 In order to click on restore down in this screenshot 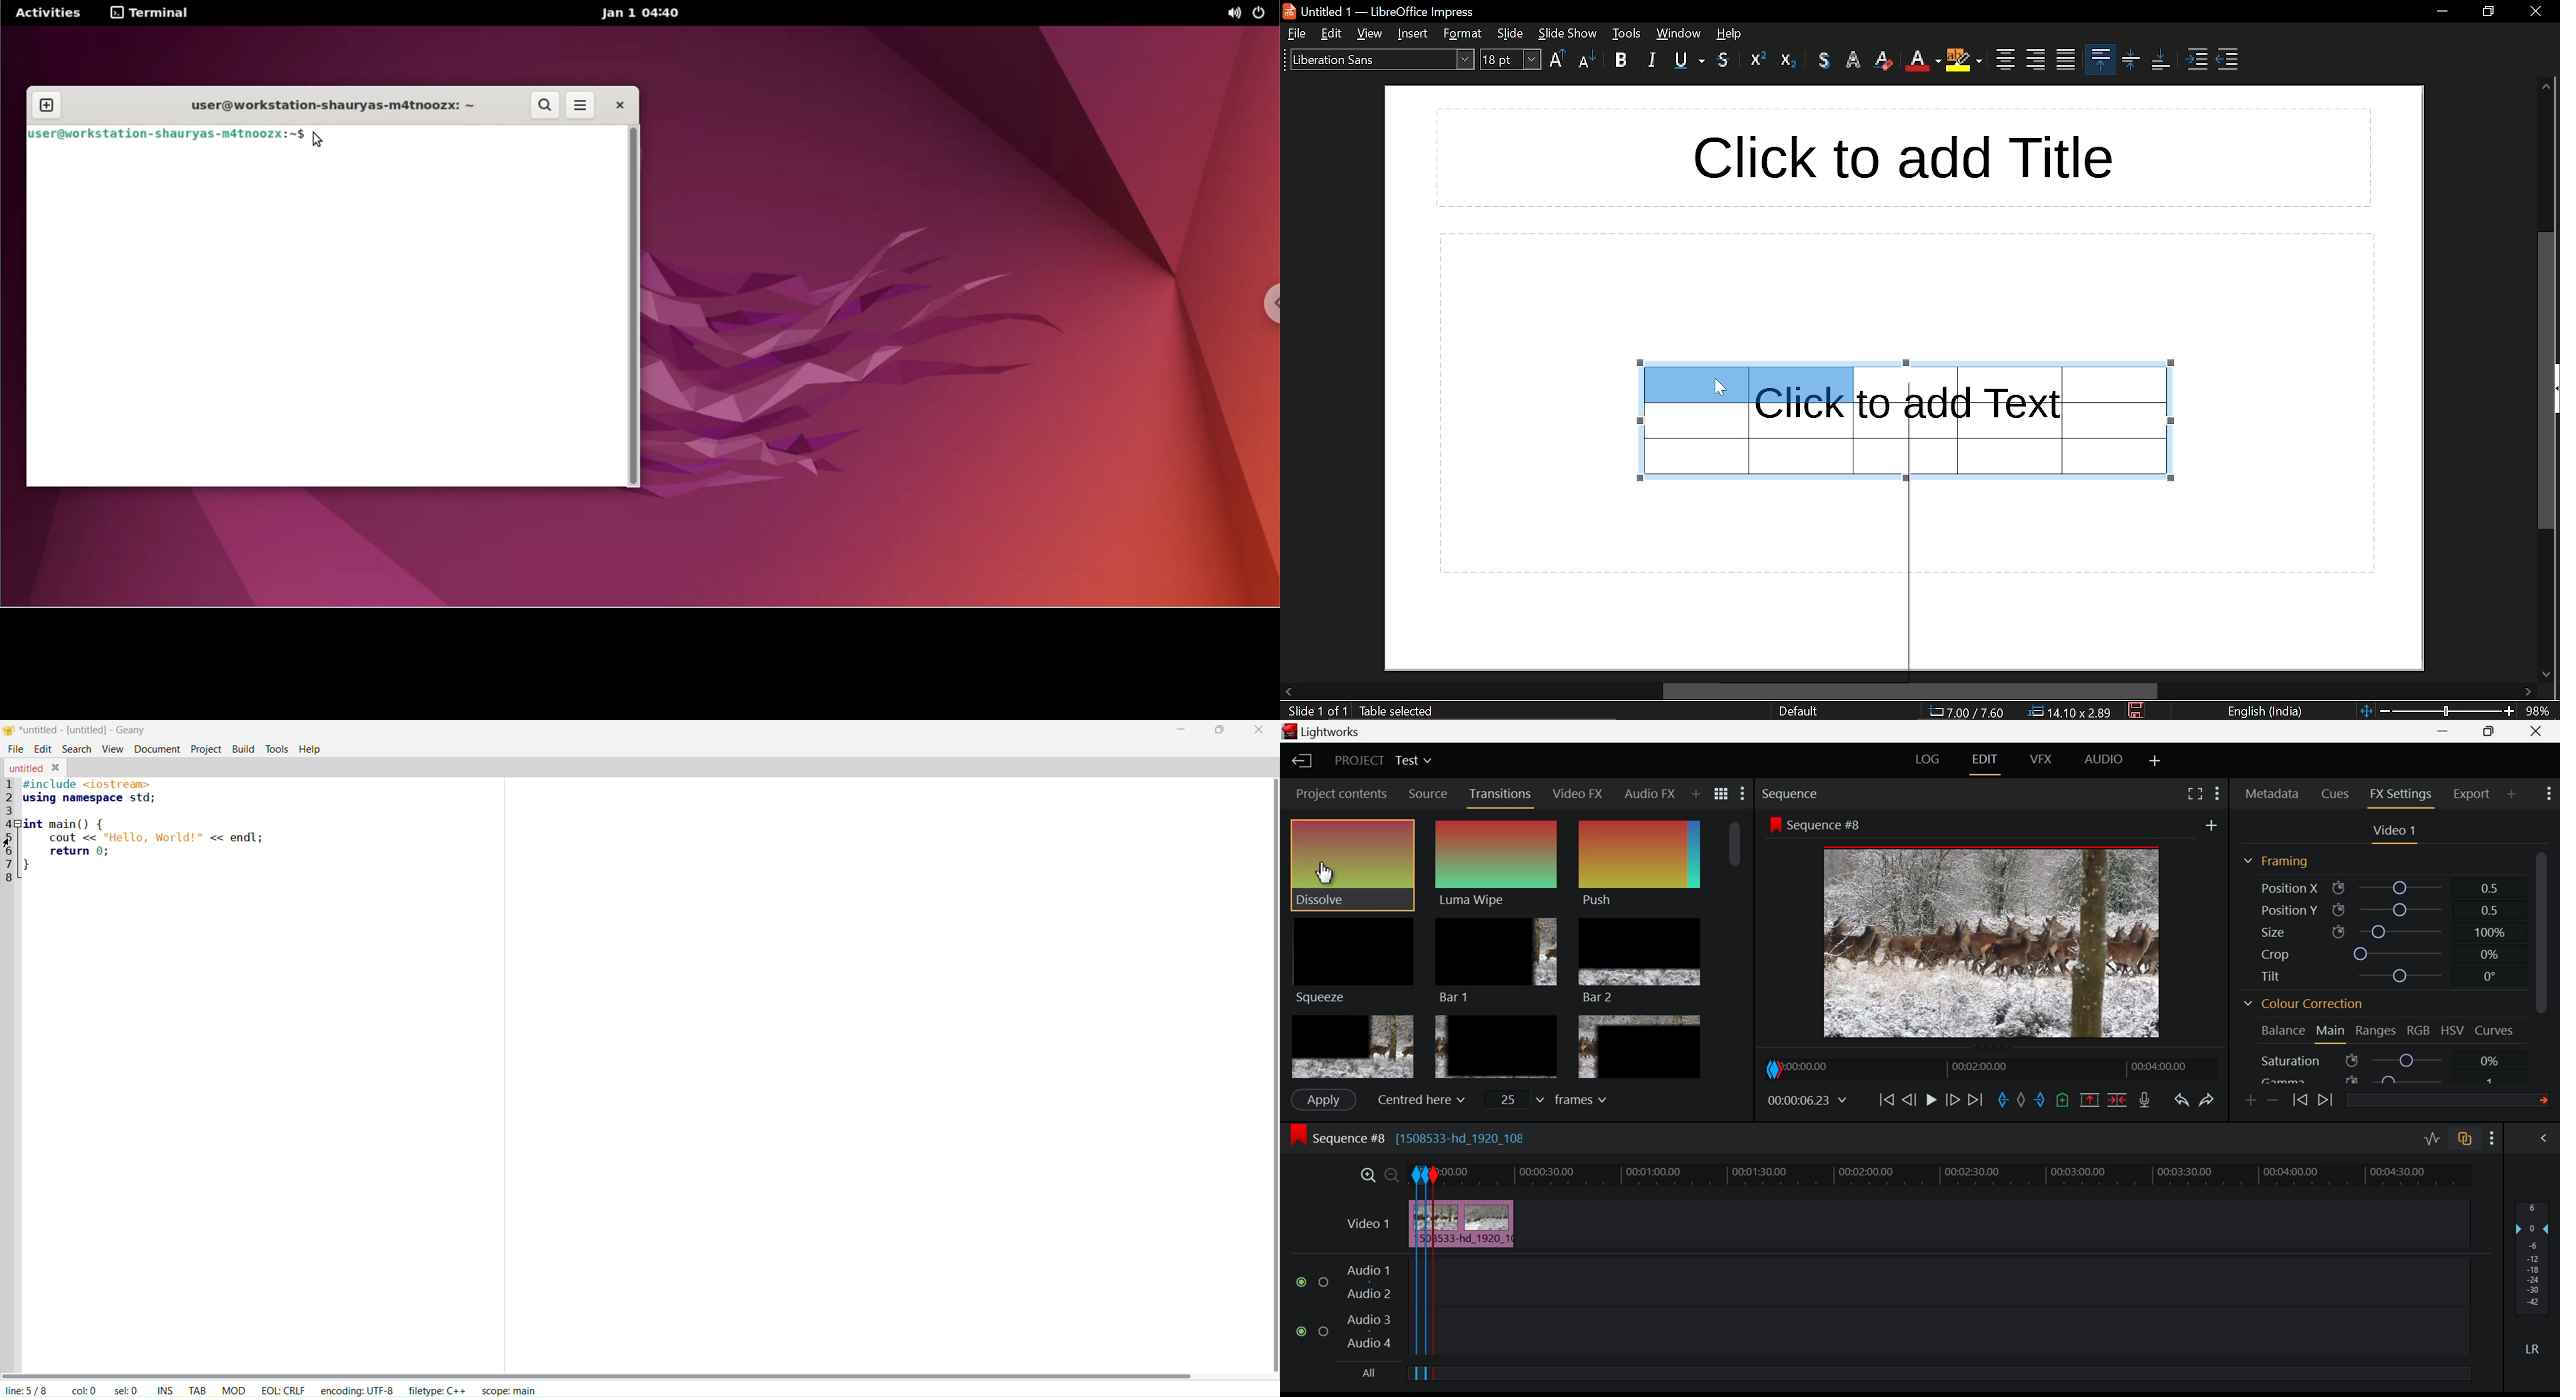, I will do `click(2489, 11)`.